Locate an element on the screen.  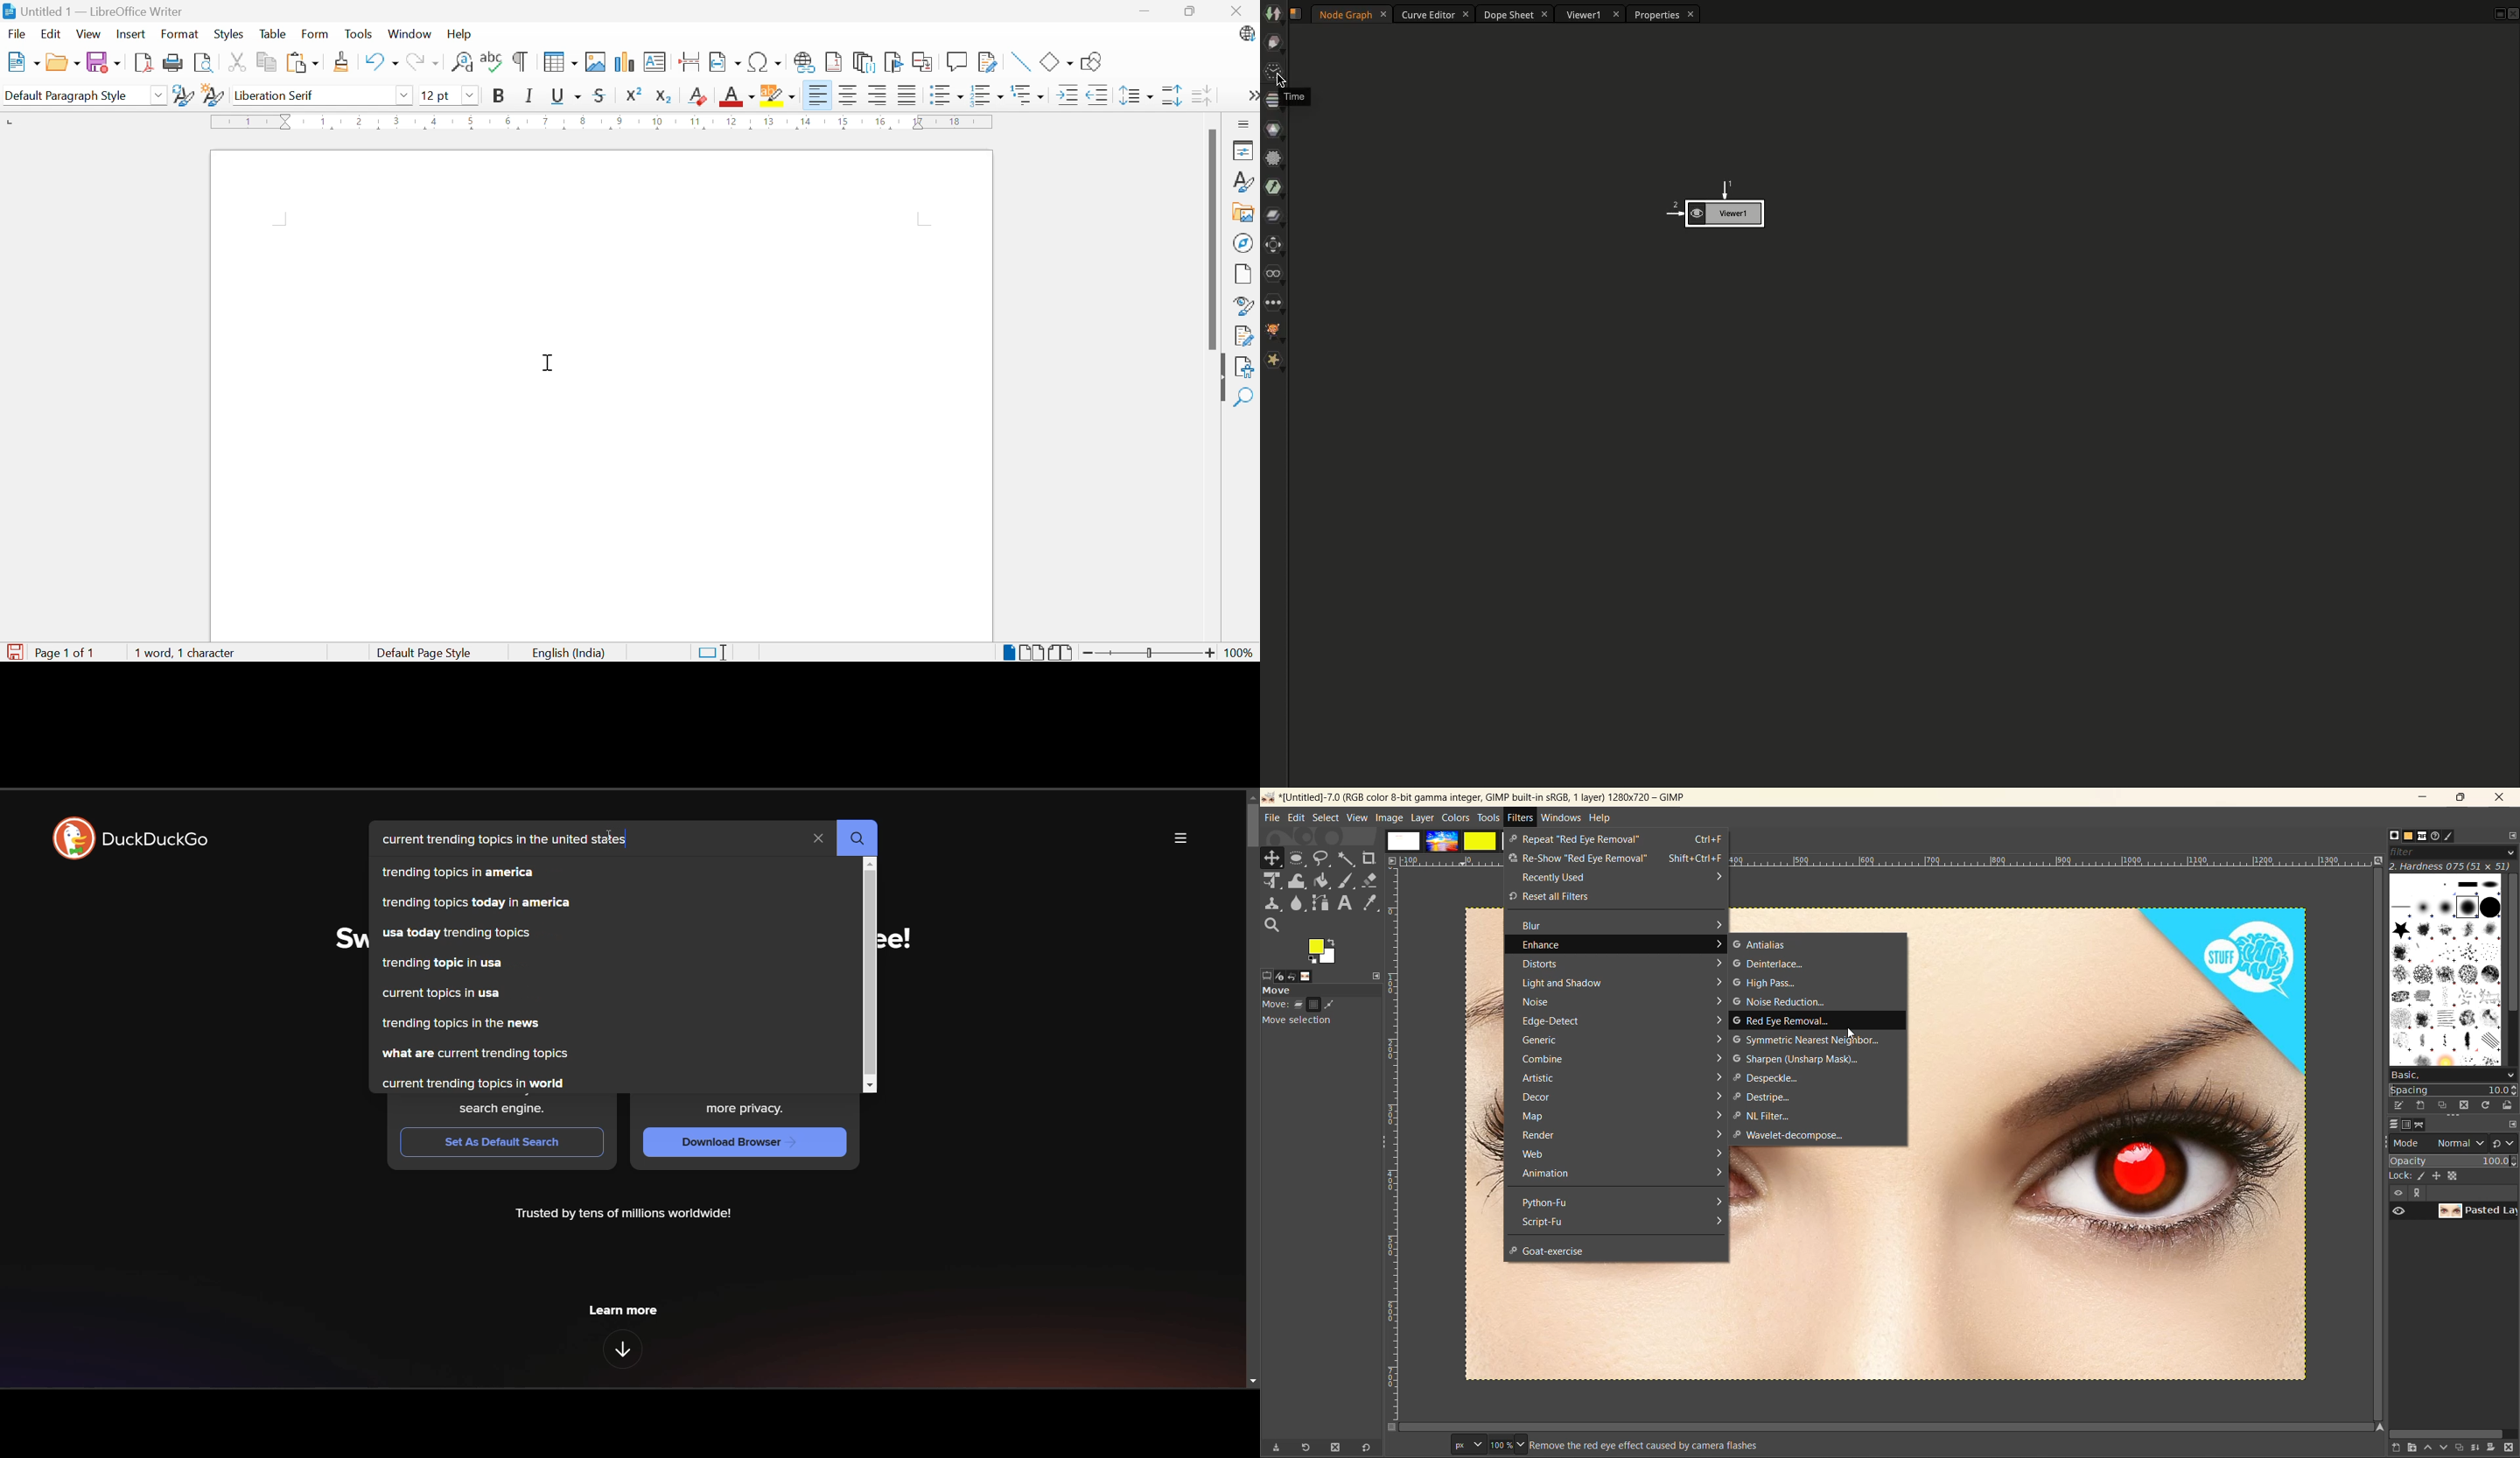
Find is located at coordinates (1246, 397).